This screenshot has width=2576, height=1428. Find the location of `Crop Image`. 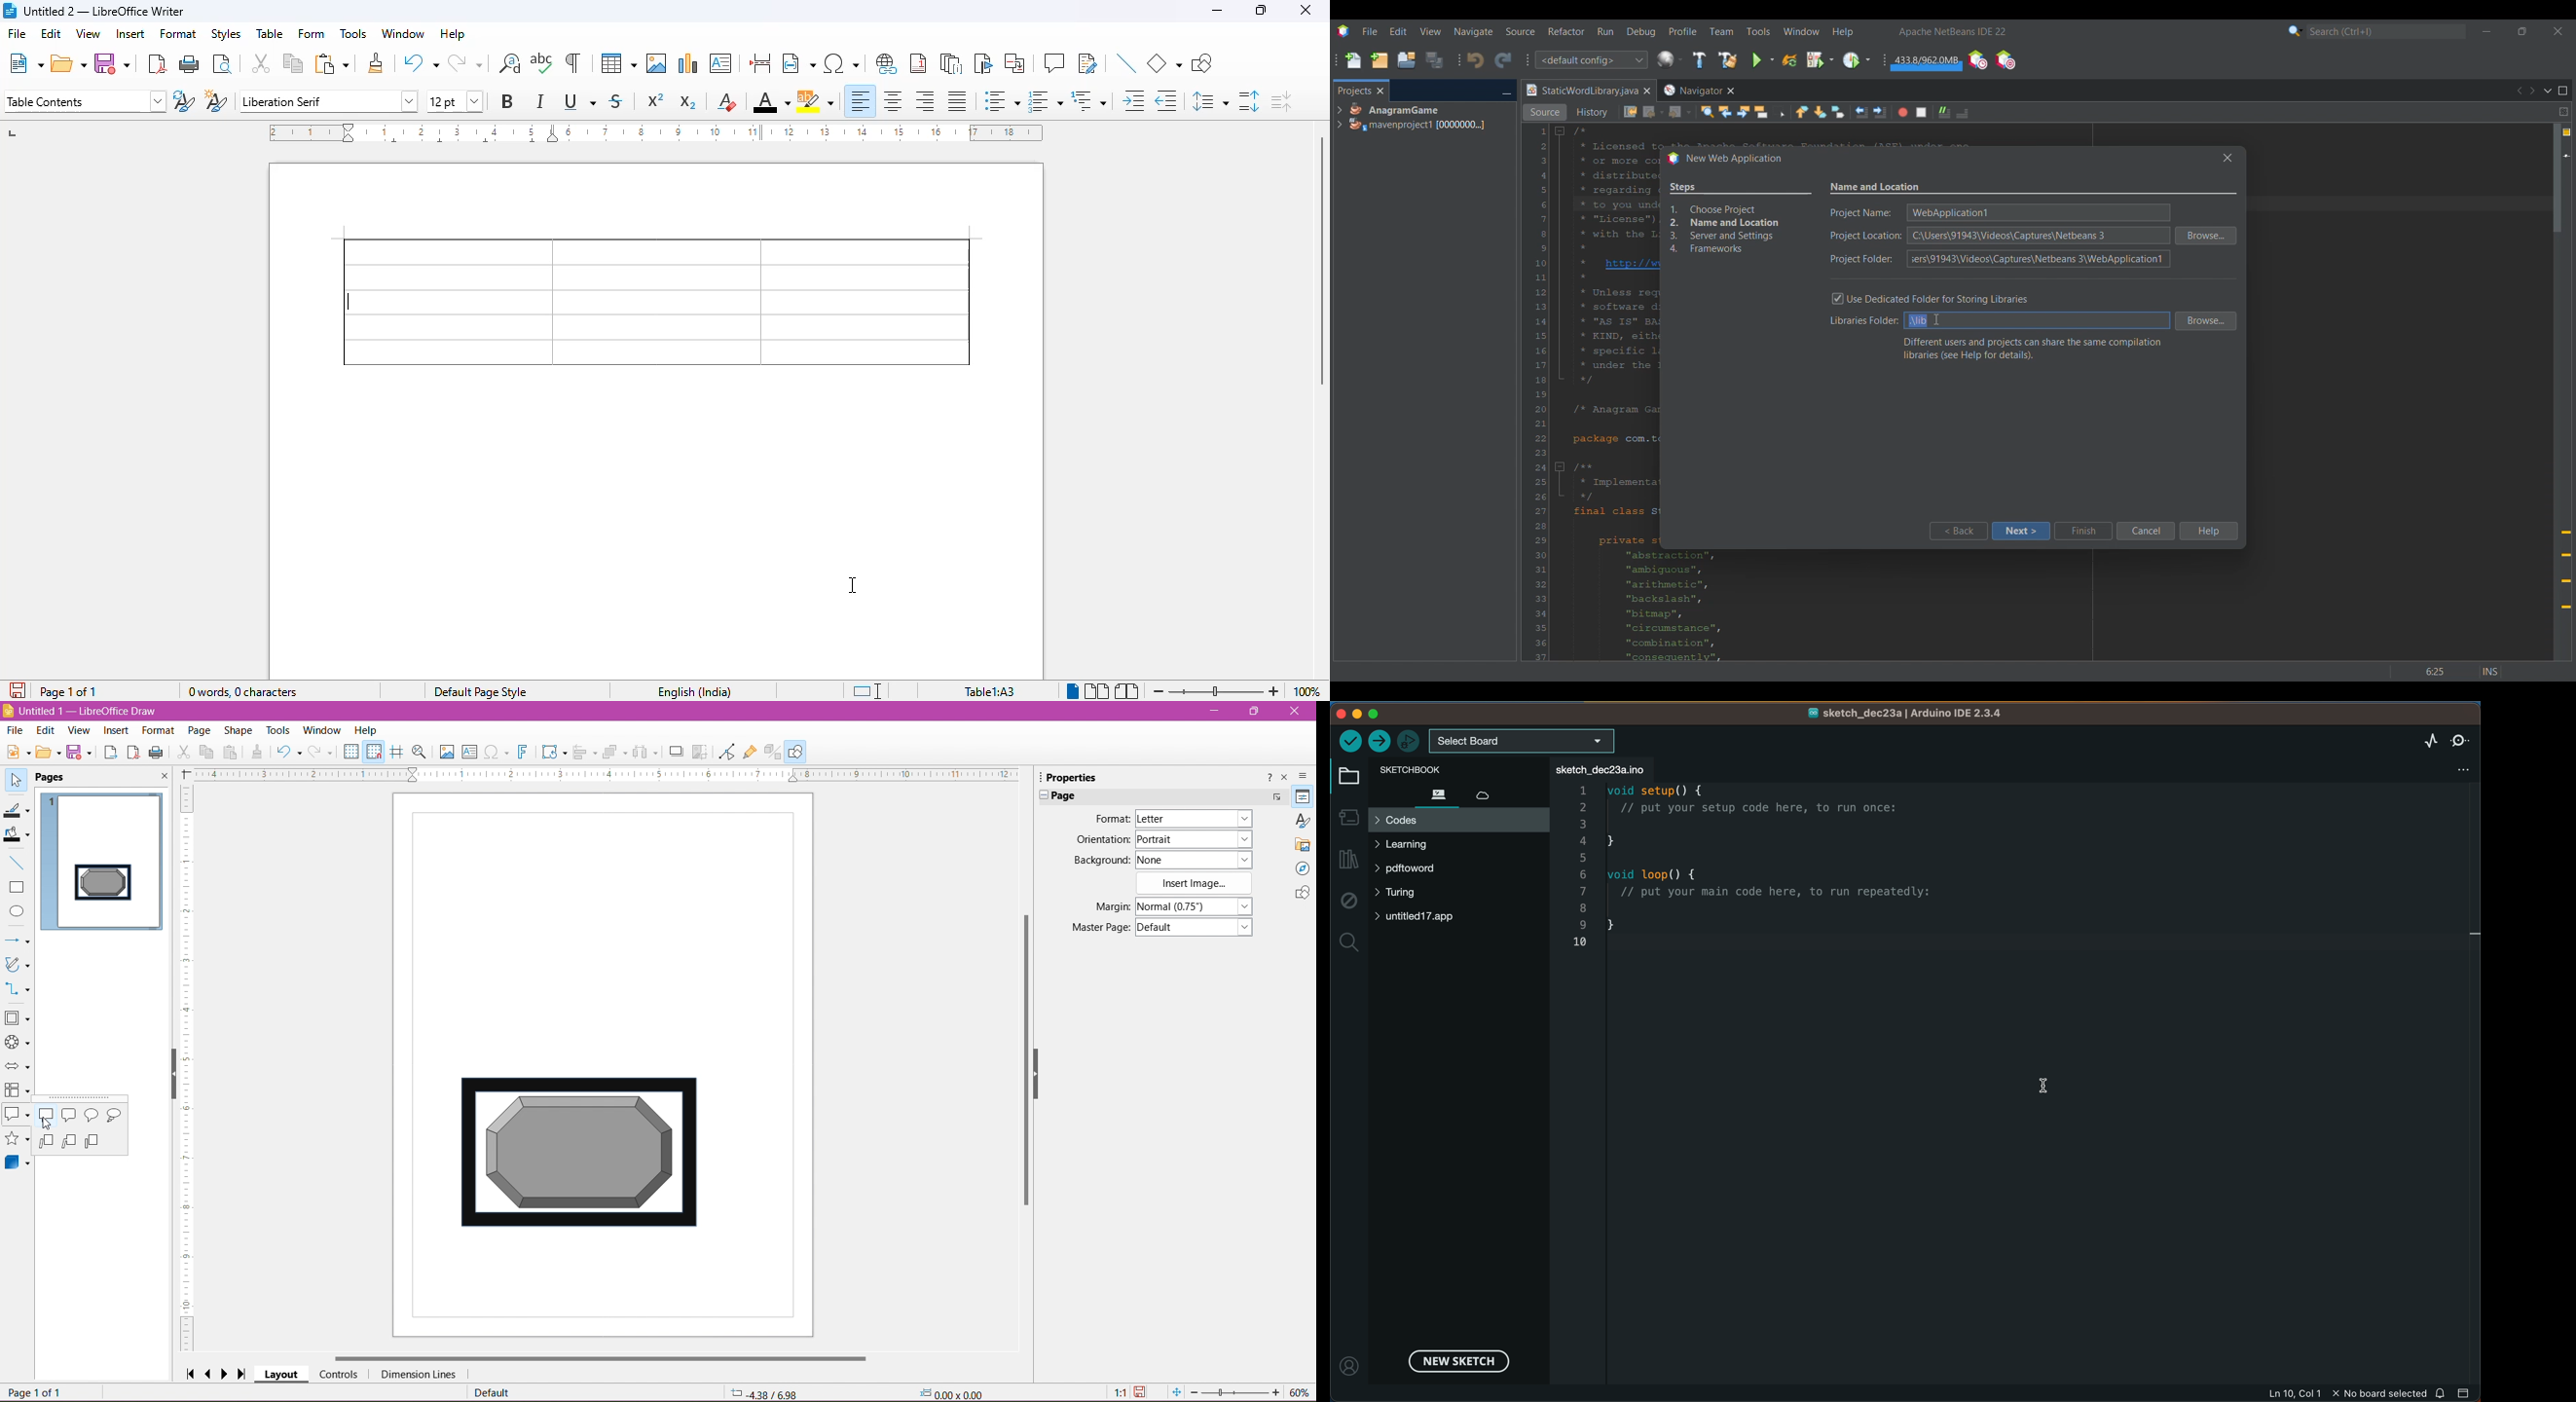

Crop Image is located at coordinates (700, 751).